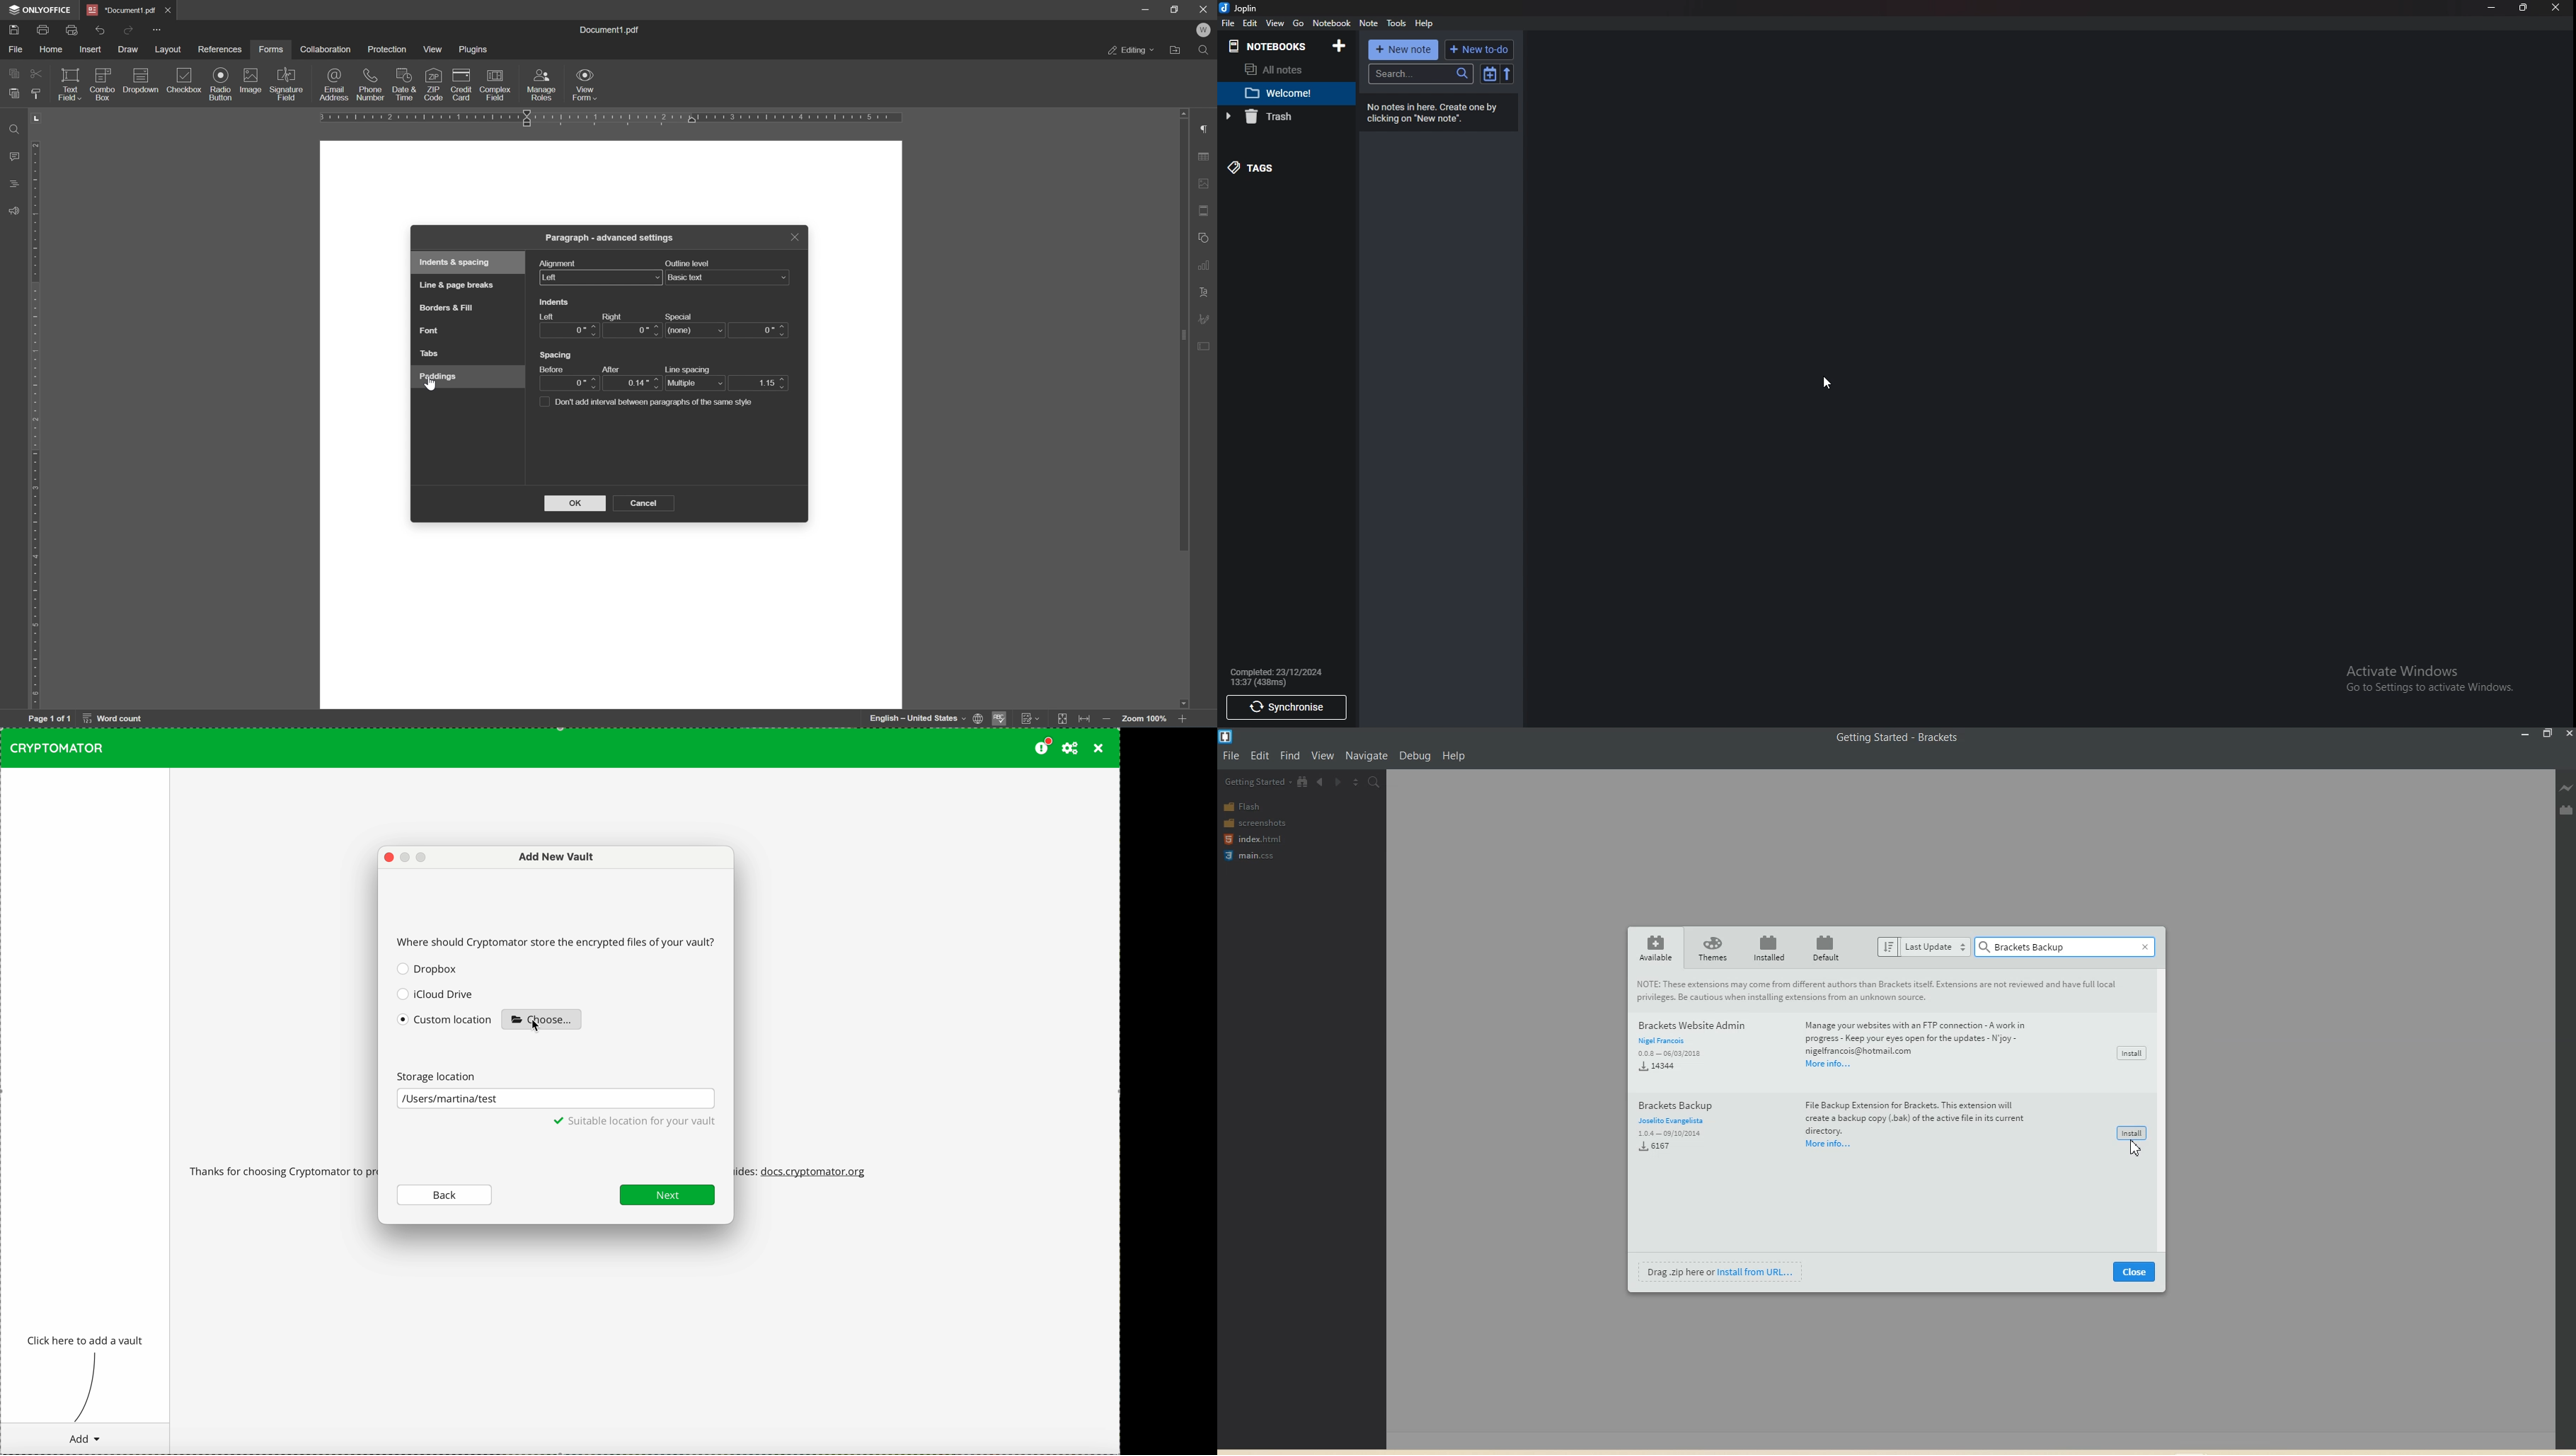 The image size is (2576, 1456). What do you see at coordinates (1769, 948) in the screenshot?
I see `Installed` at bounding box center [1769, 948].